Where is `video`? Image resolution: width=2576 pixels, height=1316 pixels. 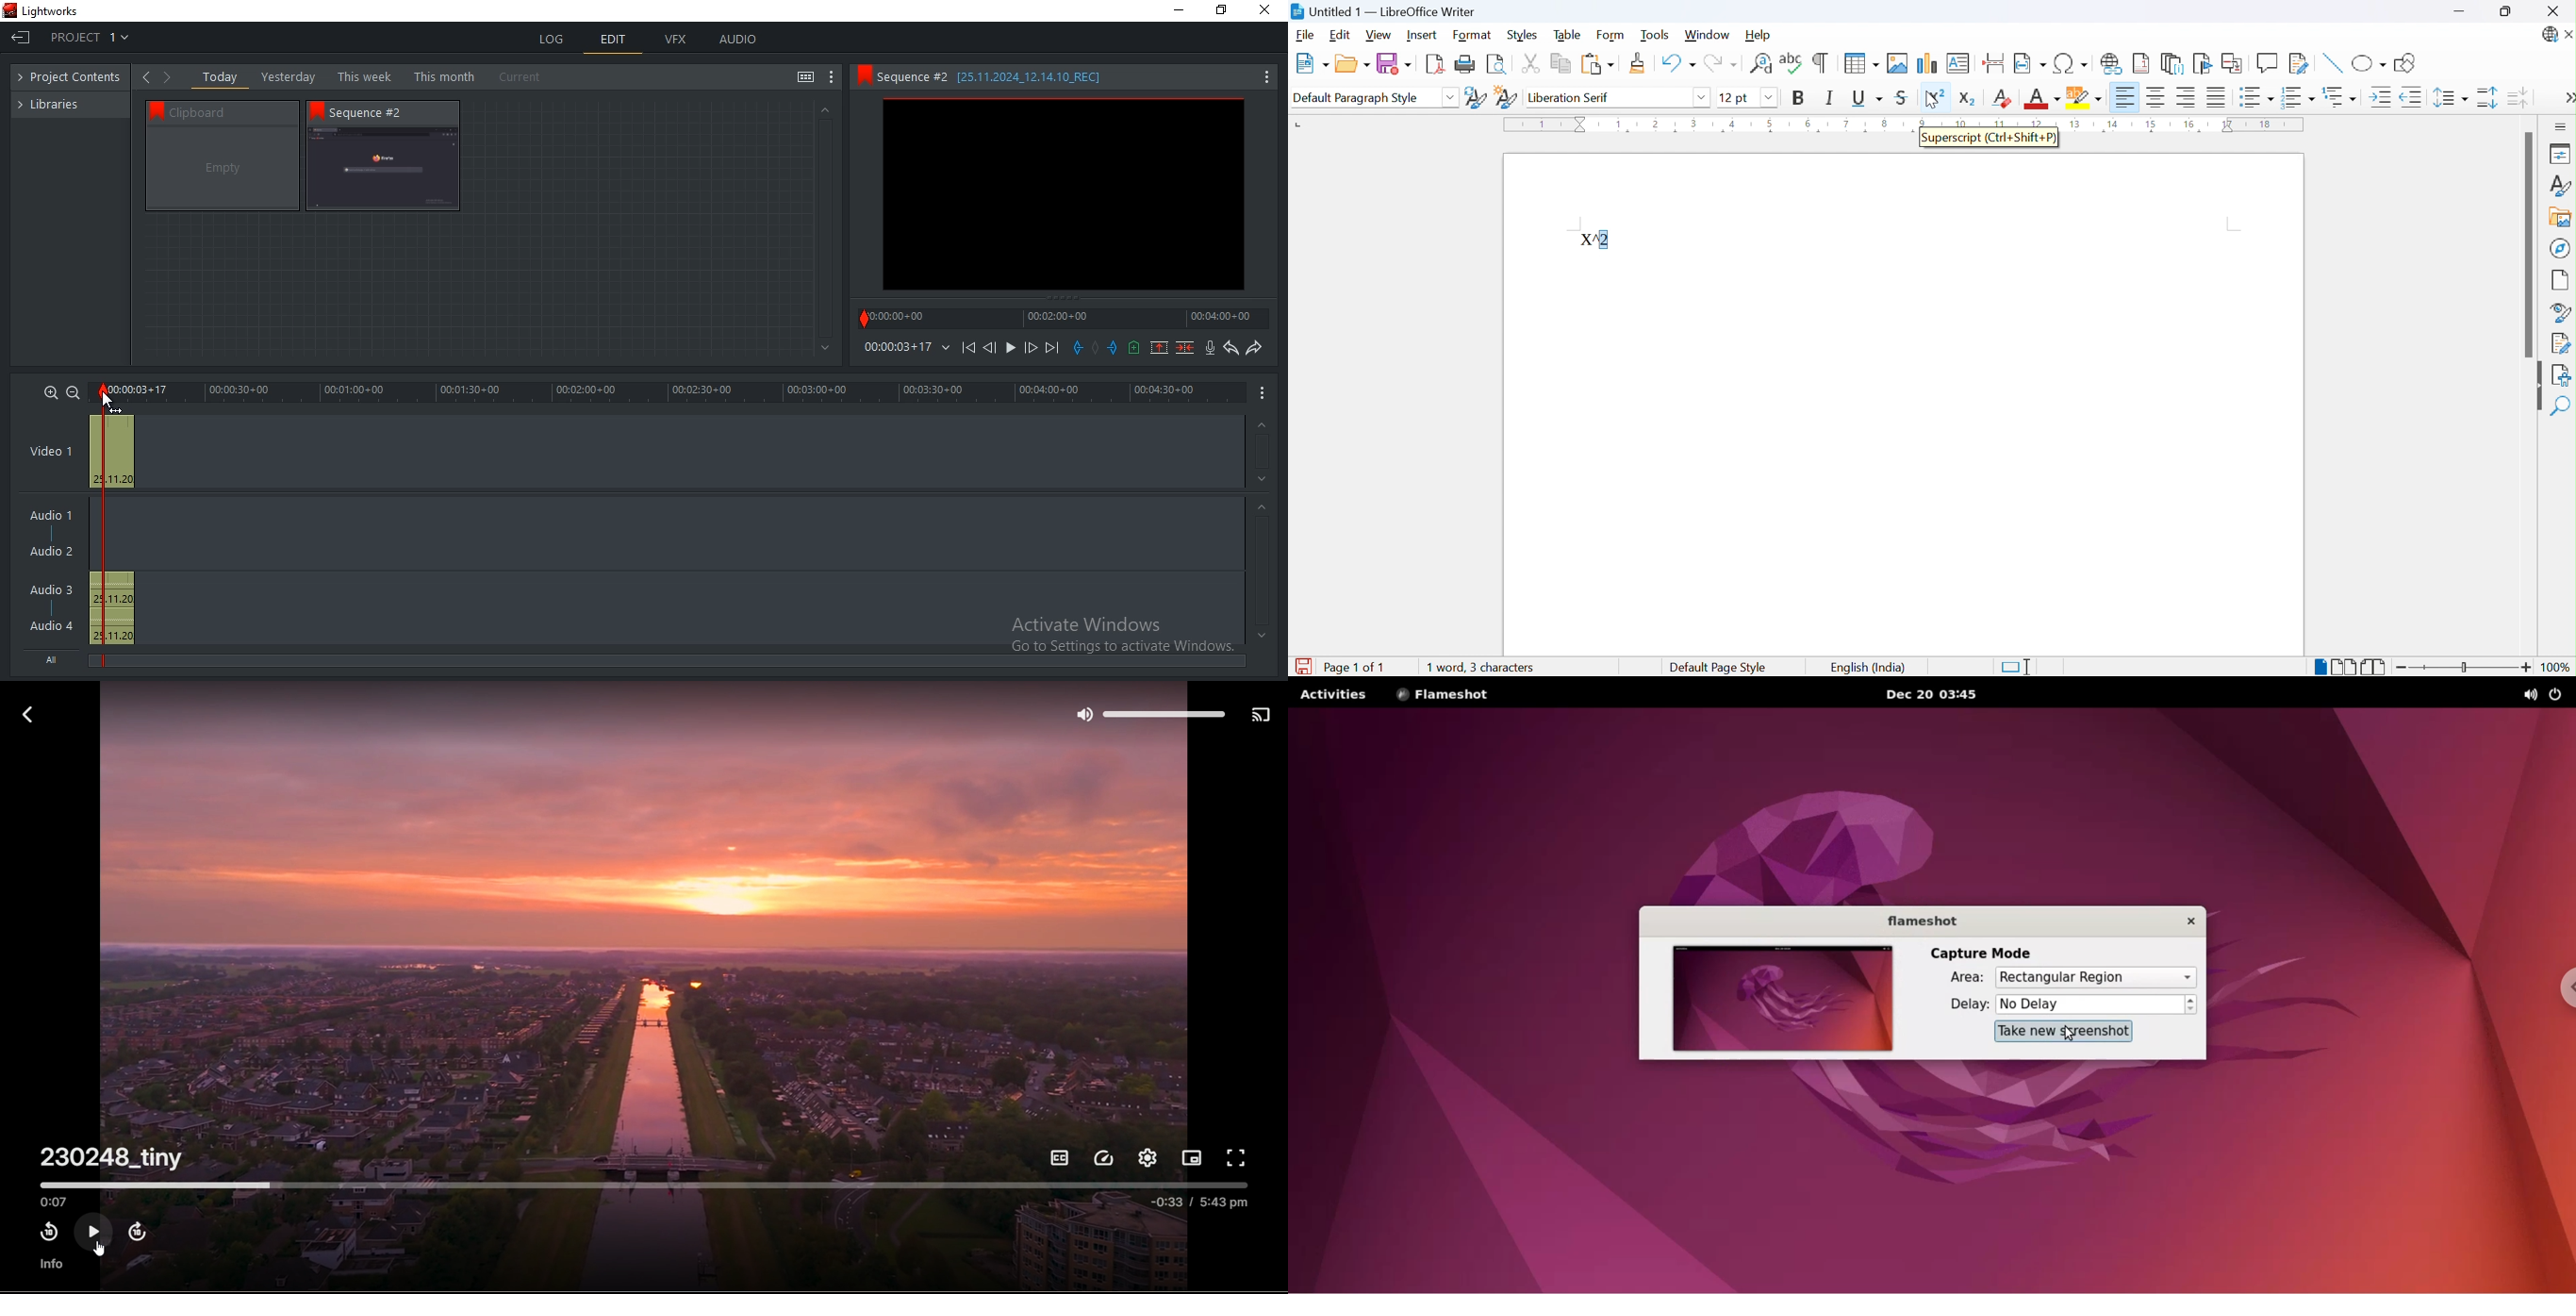 video is located at coordinates (649, 937).